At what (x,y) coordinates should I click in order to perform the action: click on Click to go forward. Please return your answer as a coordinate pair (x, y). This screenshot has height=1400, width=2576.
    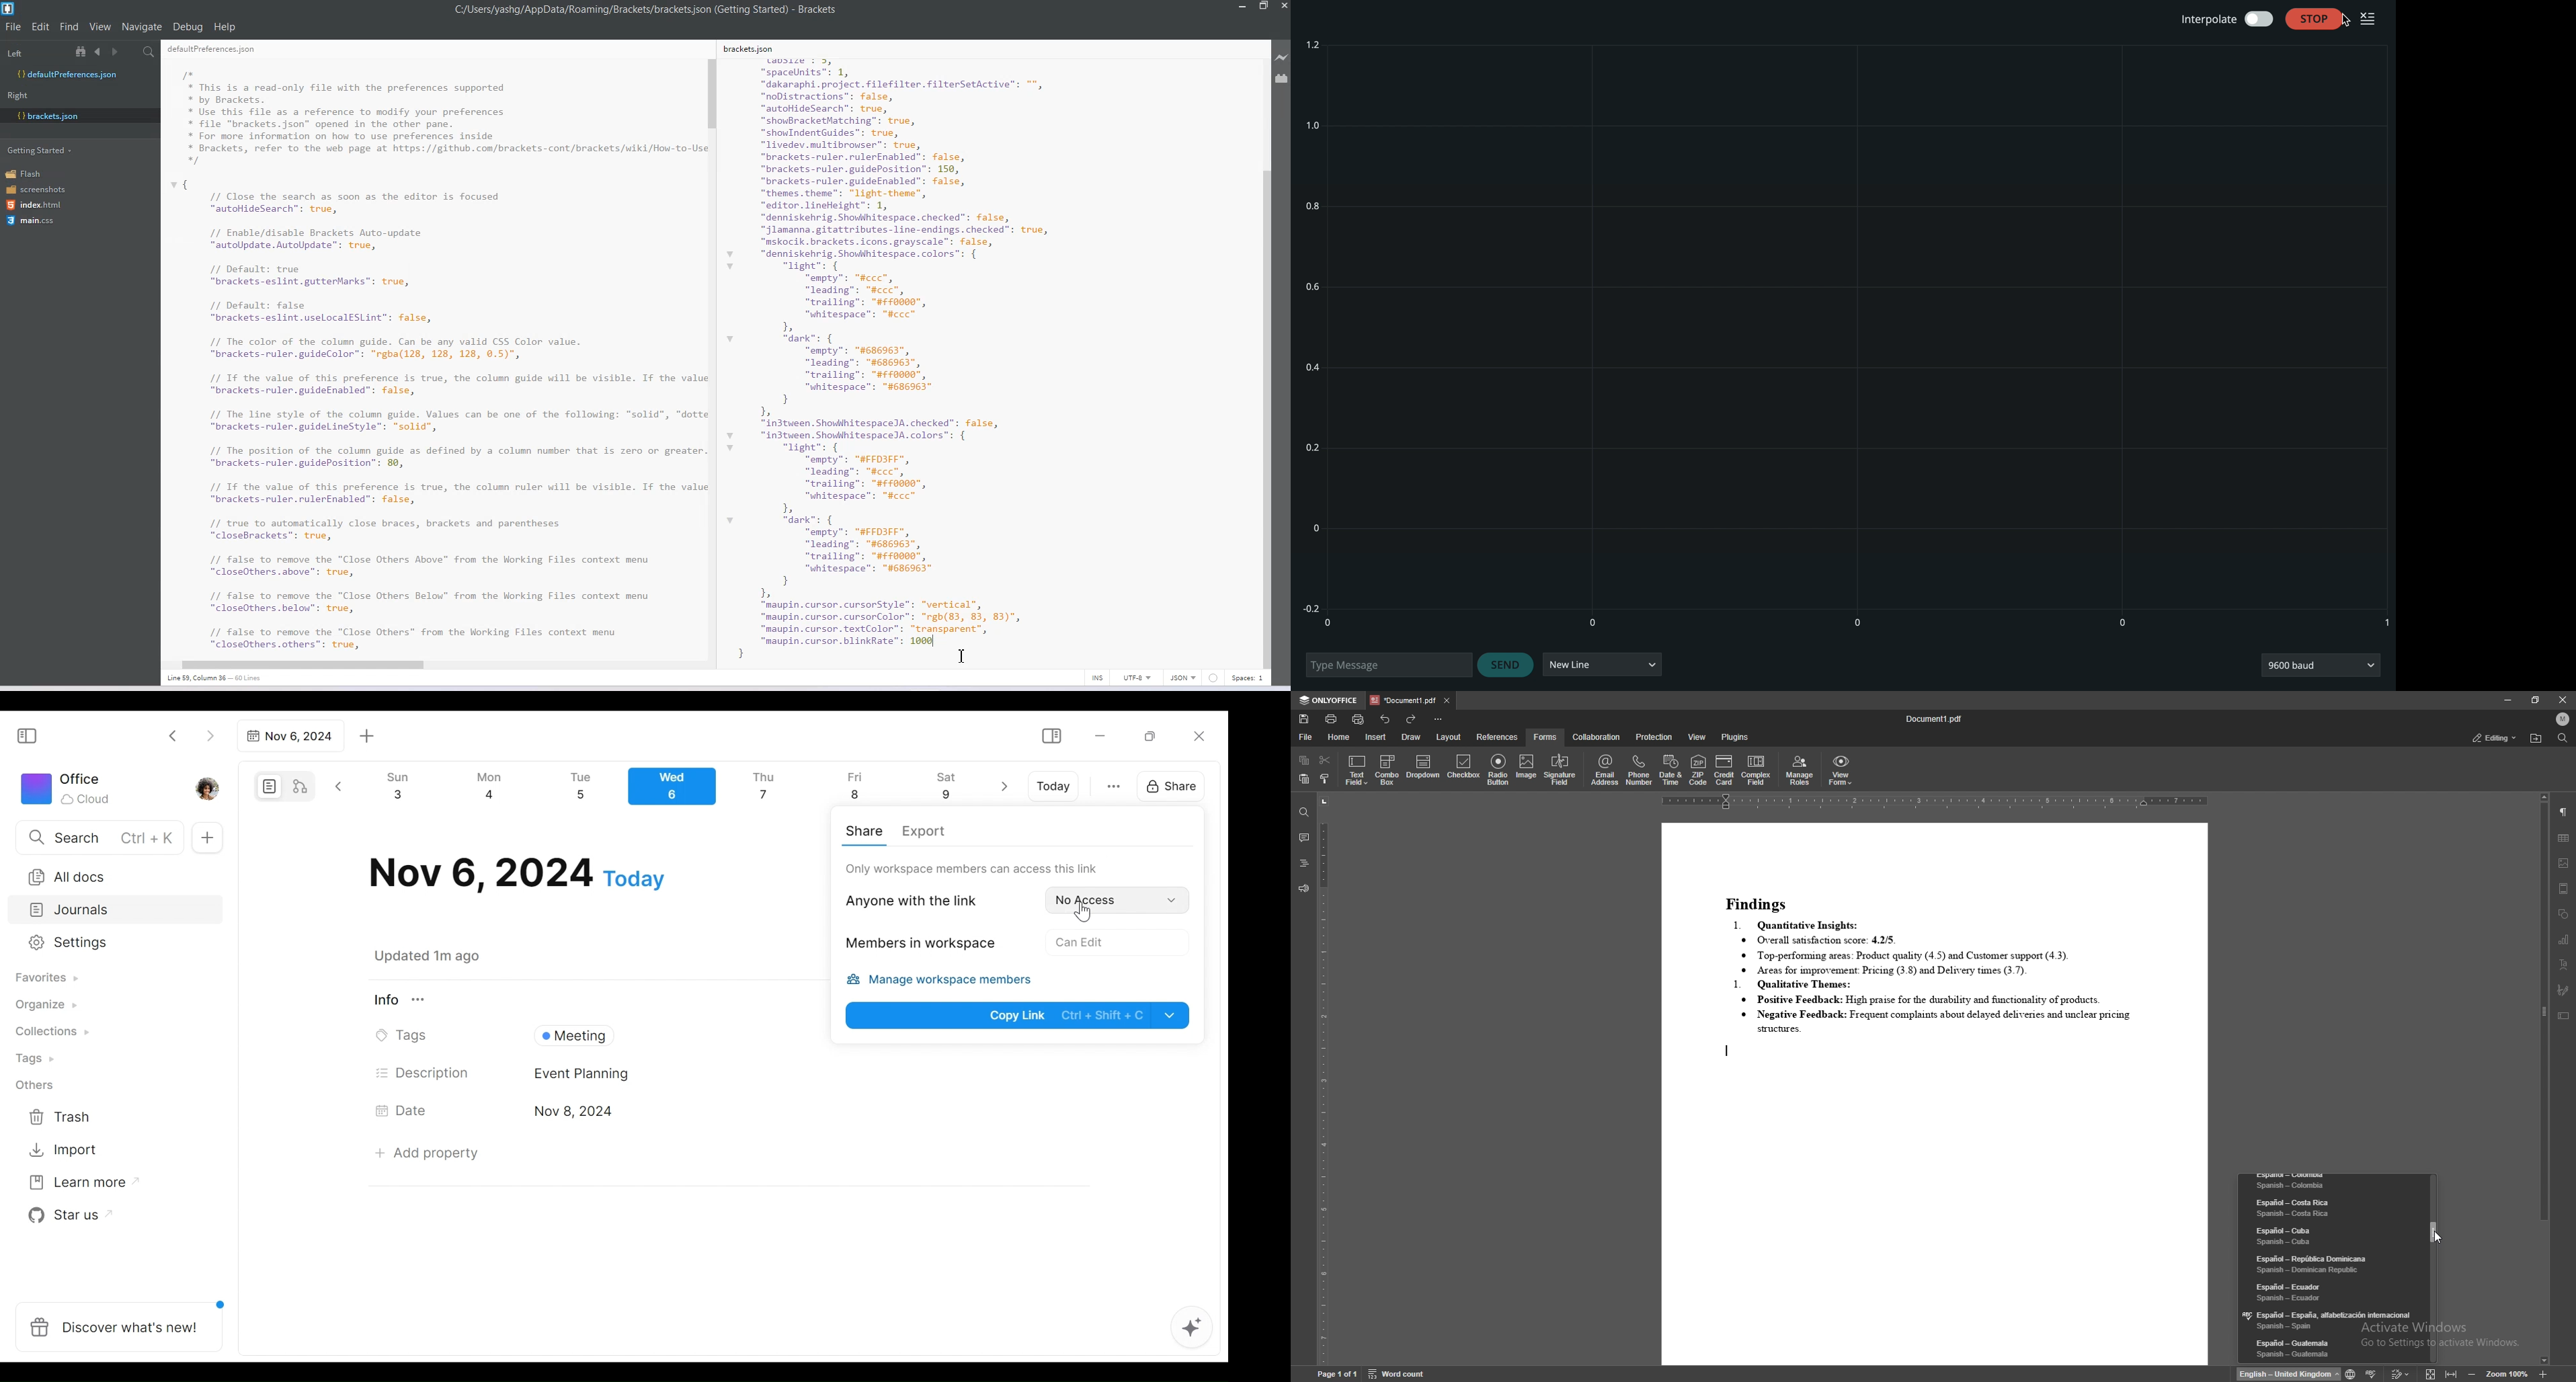
    Looking at the image, I should click on (210, 735).